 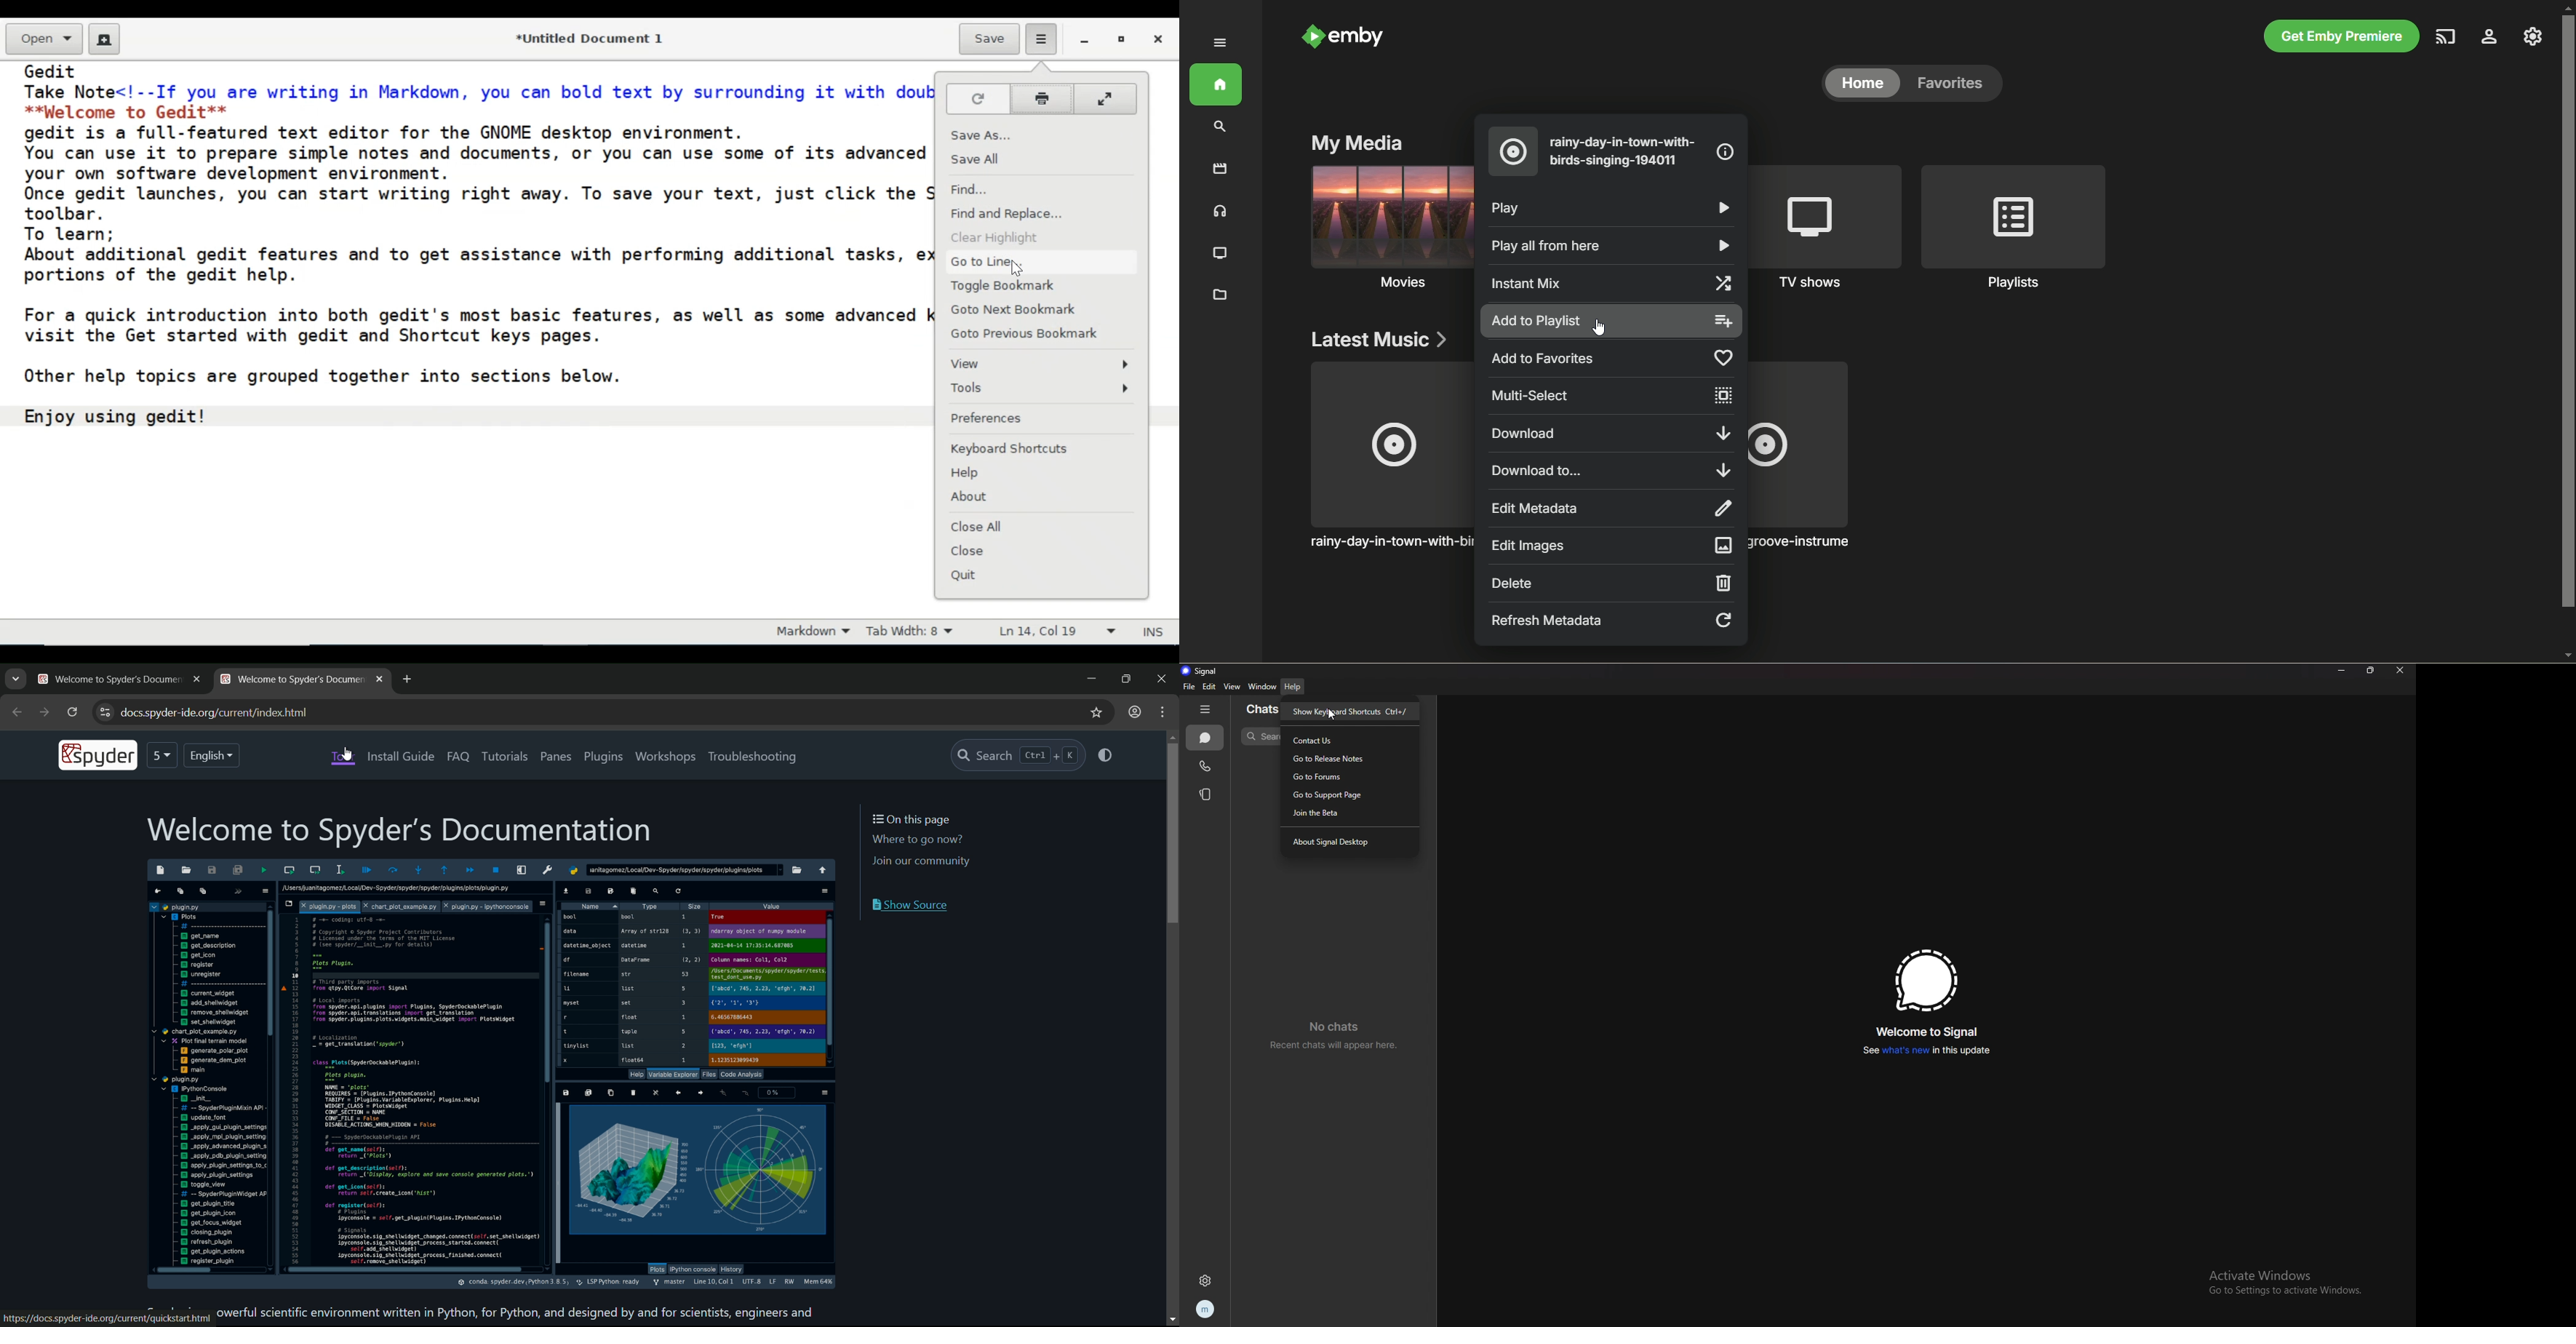 What do you see at coordinates (1171, 1317) in the screenshot?
I see `Scrol down` at bounding box center [1171, 1317].